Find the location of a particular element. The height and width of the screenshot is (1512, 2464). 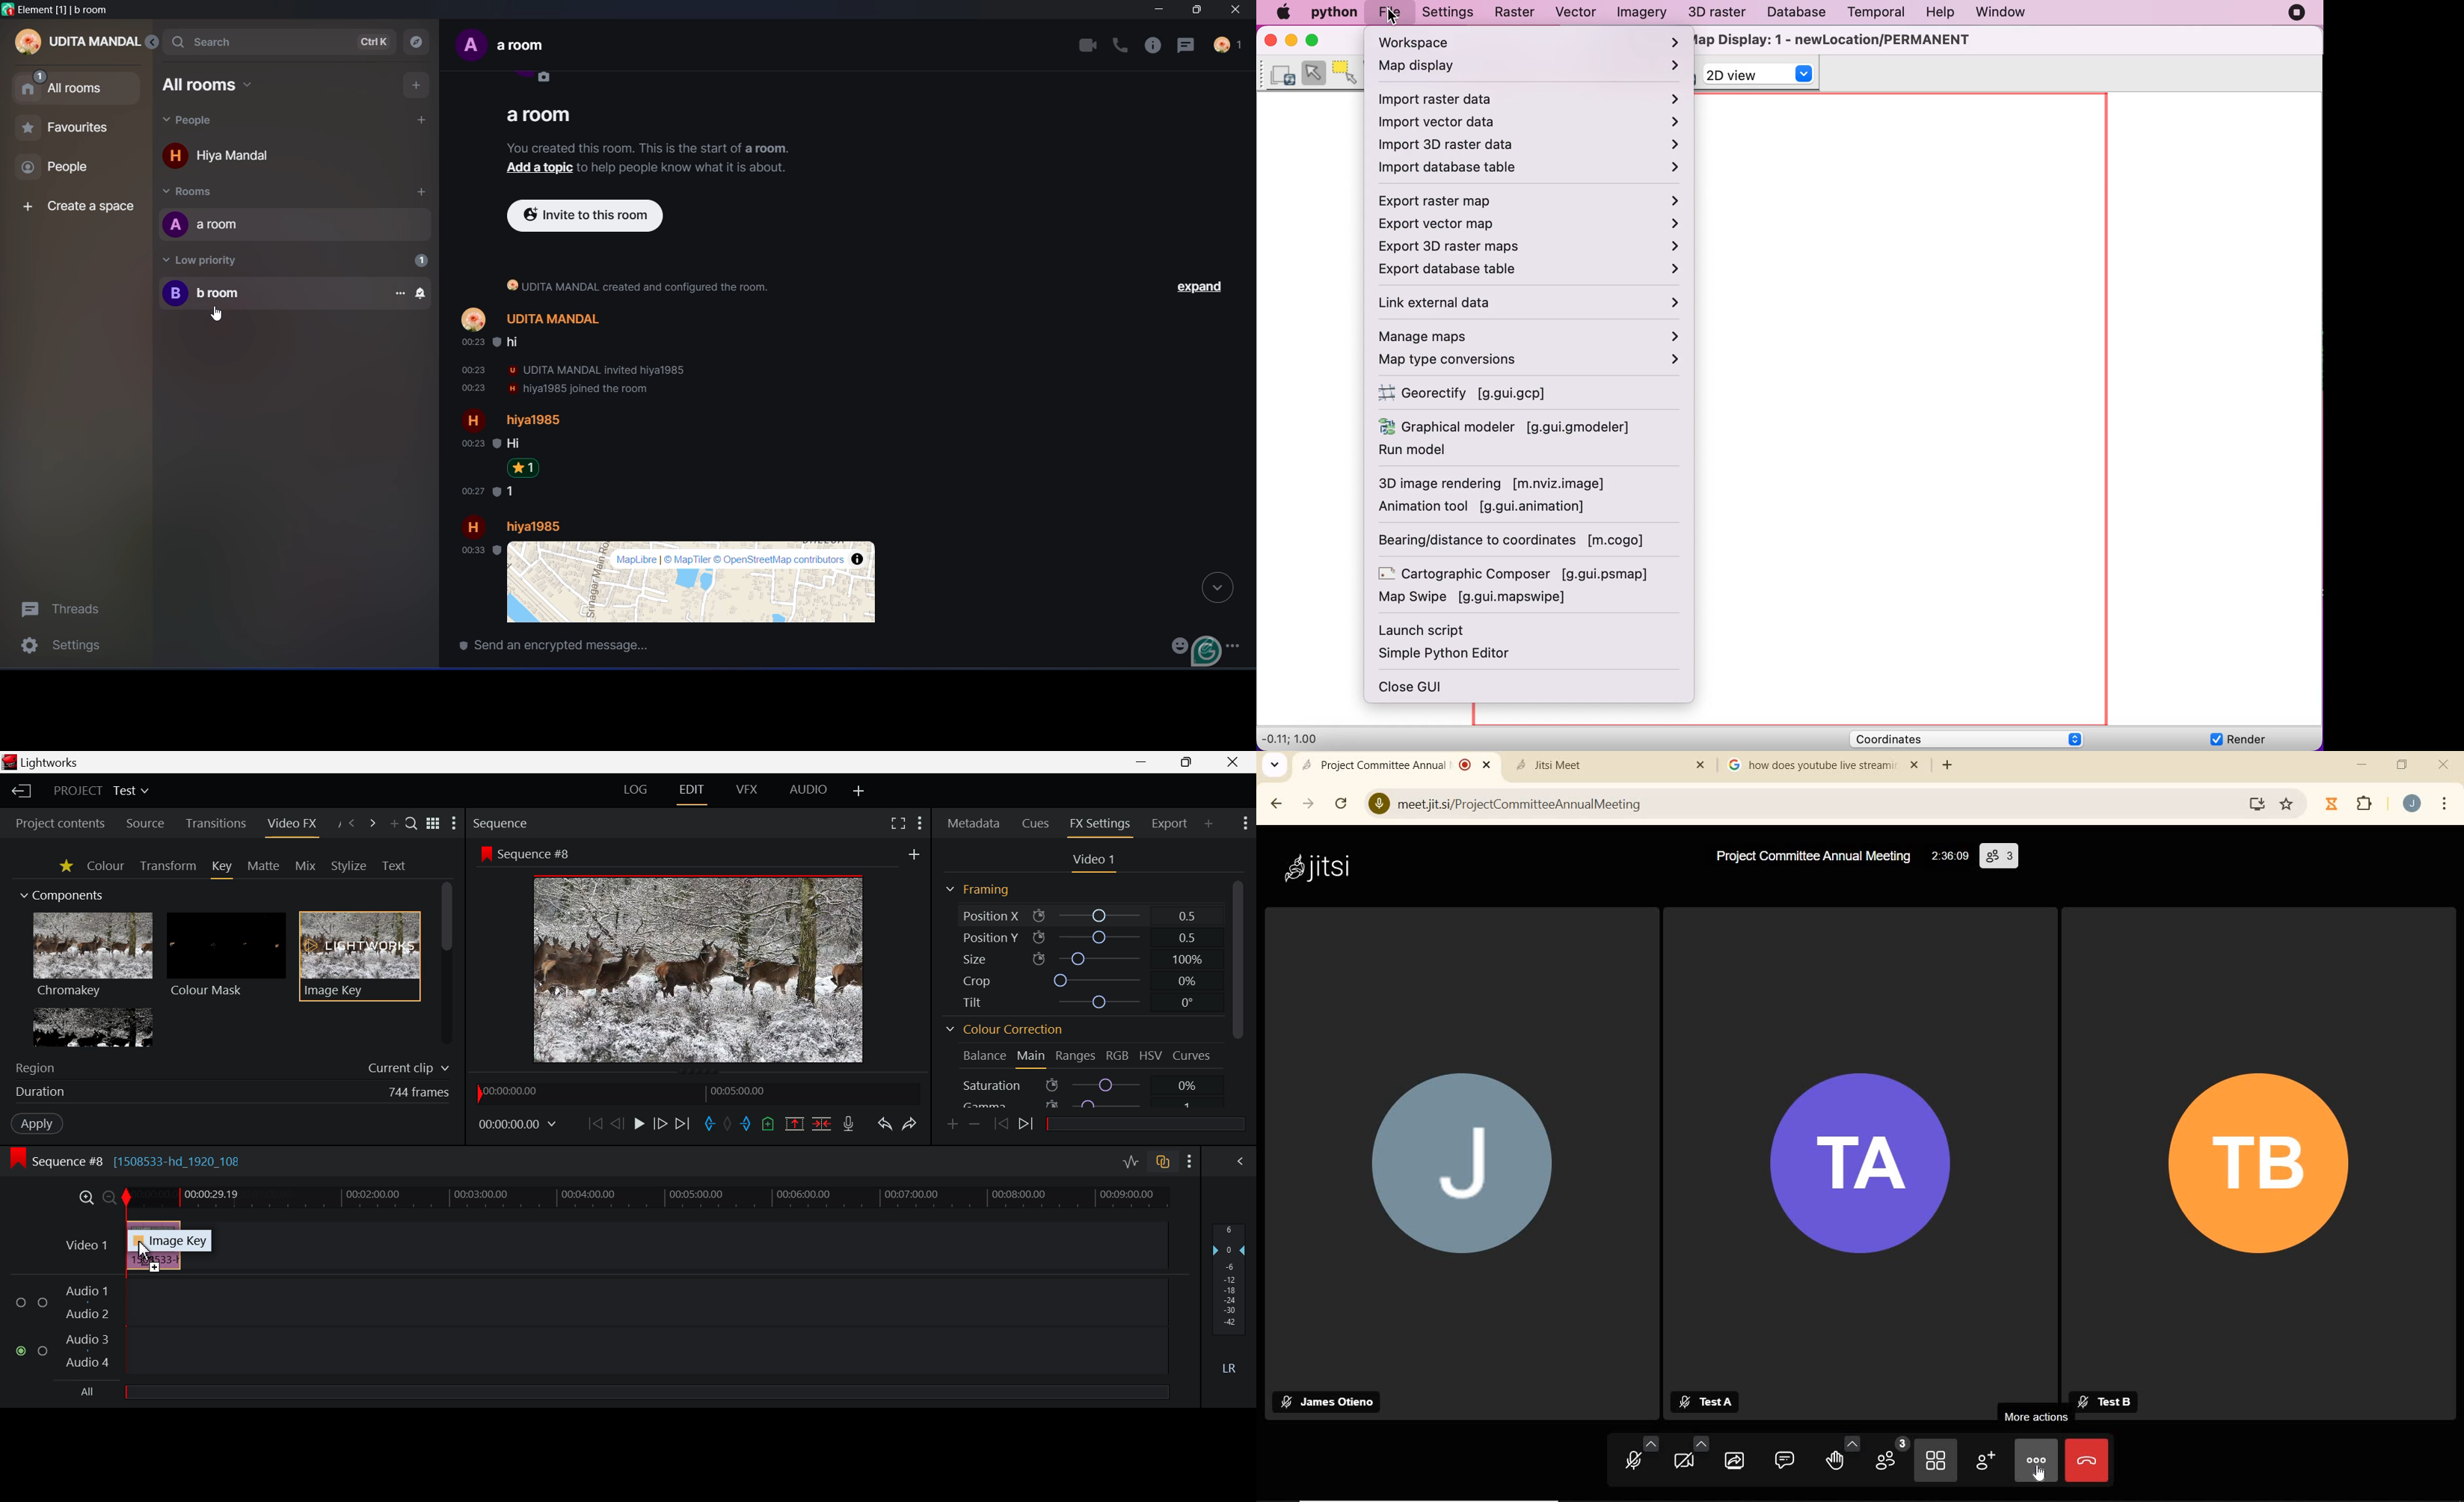

tilt is located at coordinates (1097, 1002).